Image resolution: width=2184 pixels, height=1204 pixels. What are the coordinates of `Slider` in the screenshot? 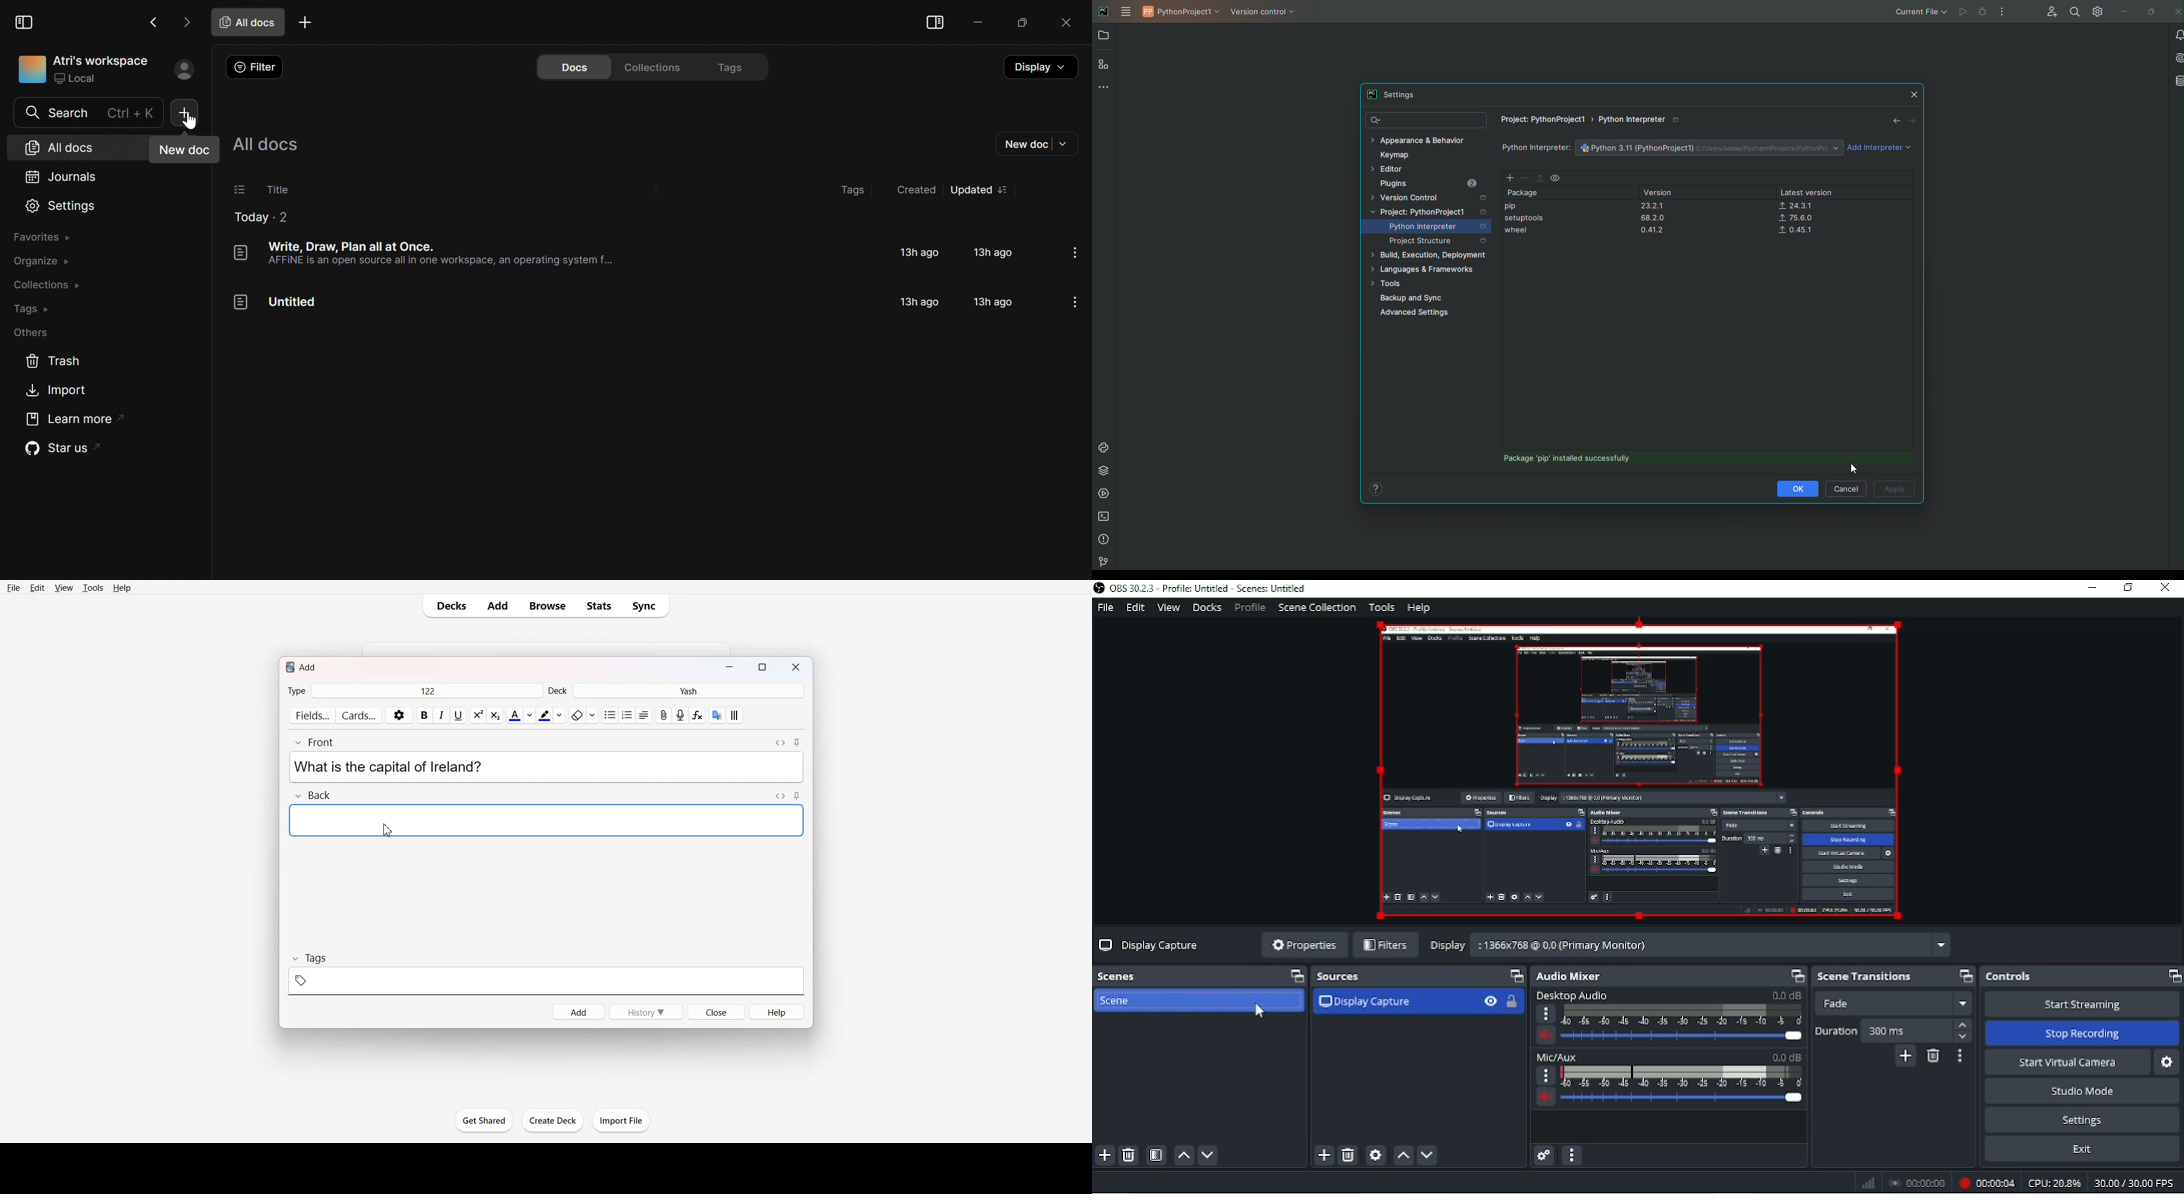 It's located at (1685, 1100).